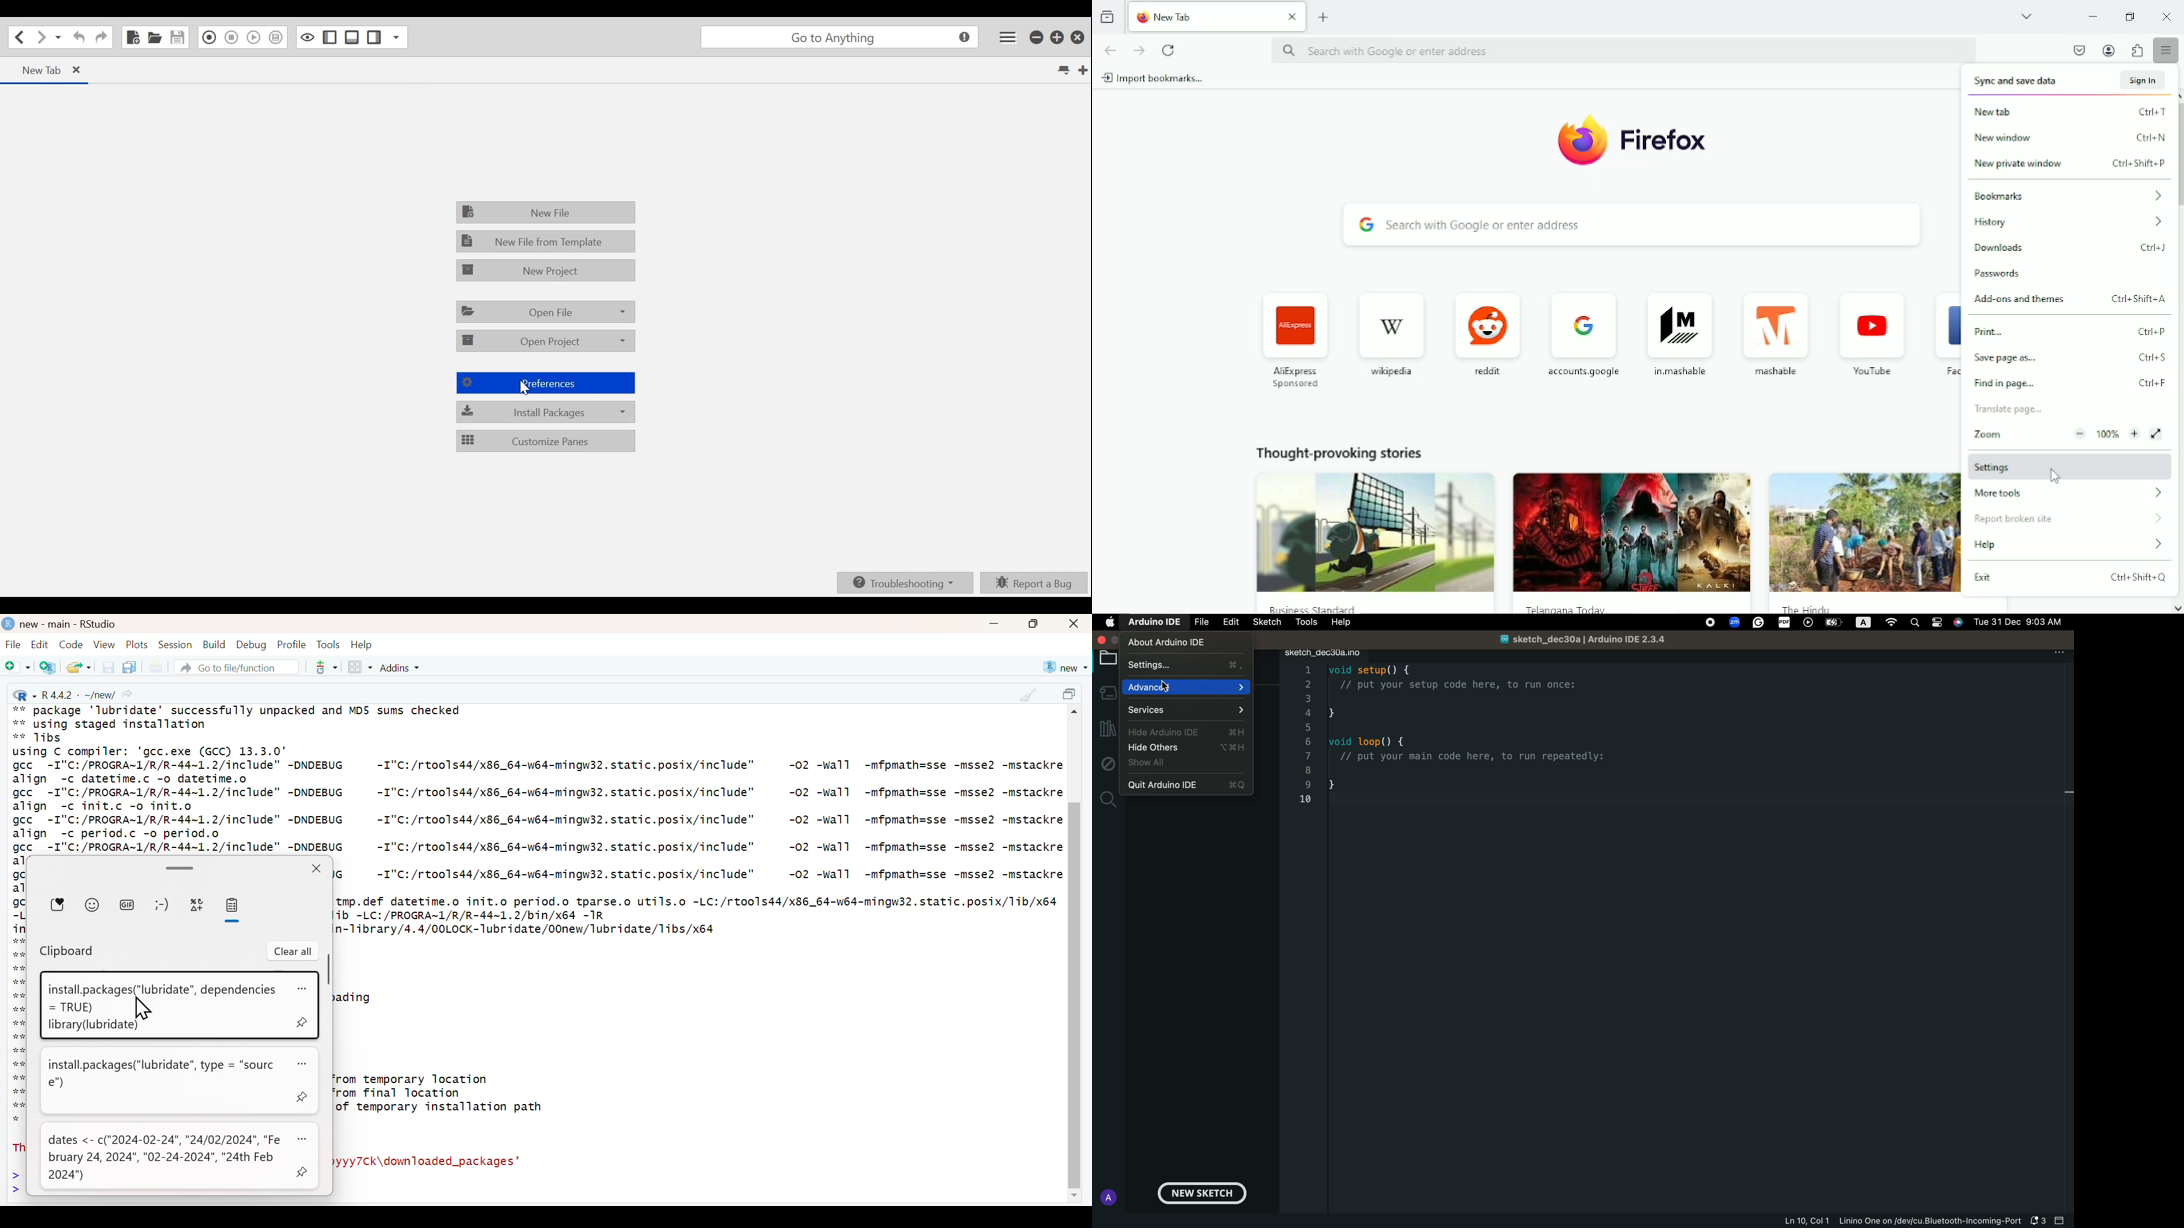 Image resolution: width=2184 pixels, height=1232 pixels. What do you see at coordinates (231, 906) in the screenshot?
I see `clipboard` at bounding box center [231, 906].